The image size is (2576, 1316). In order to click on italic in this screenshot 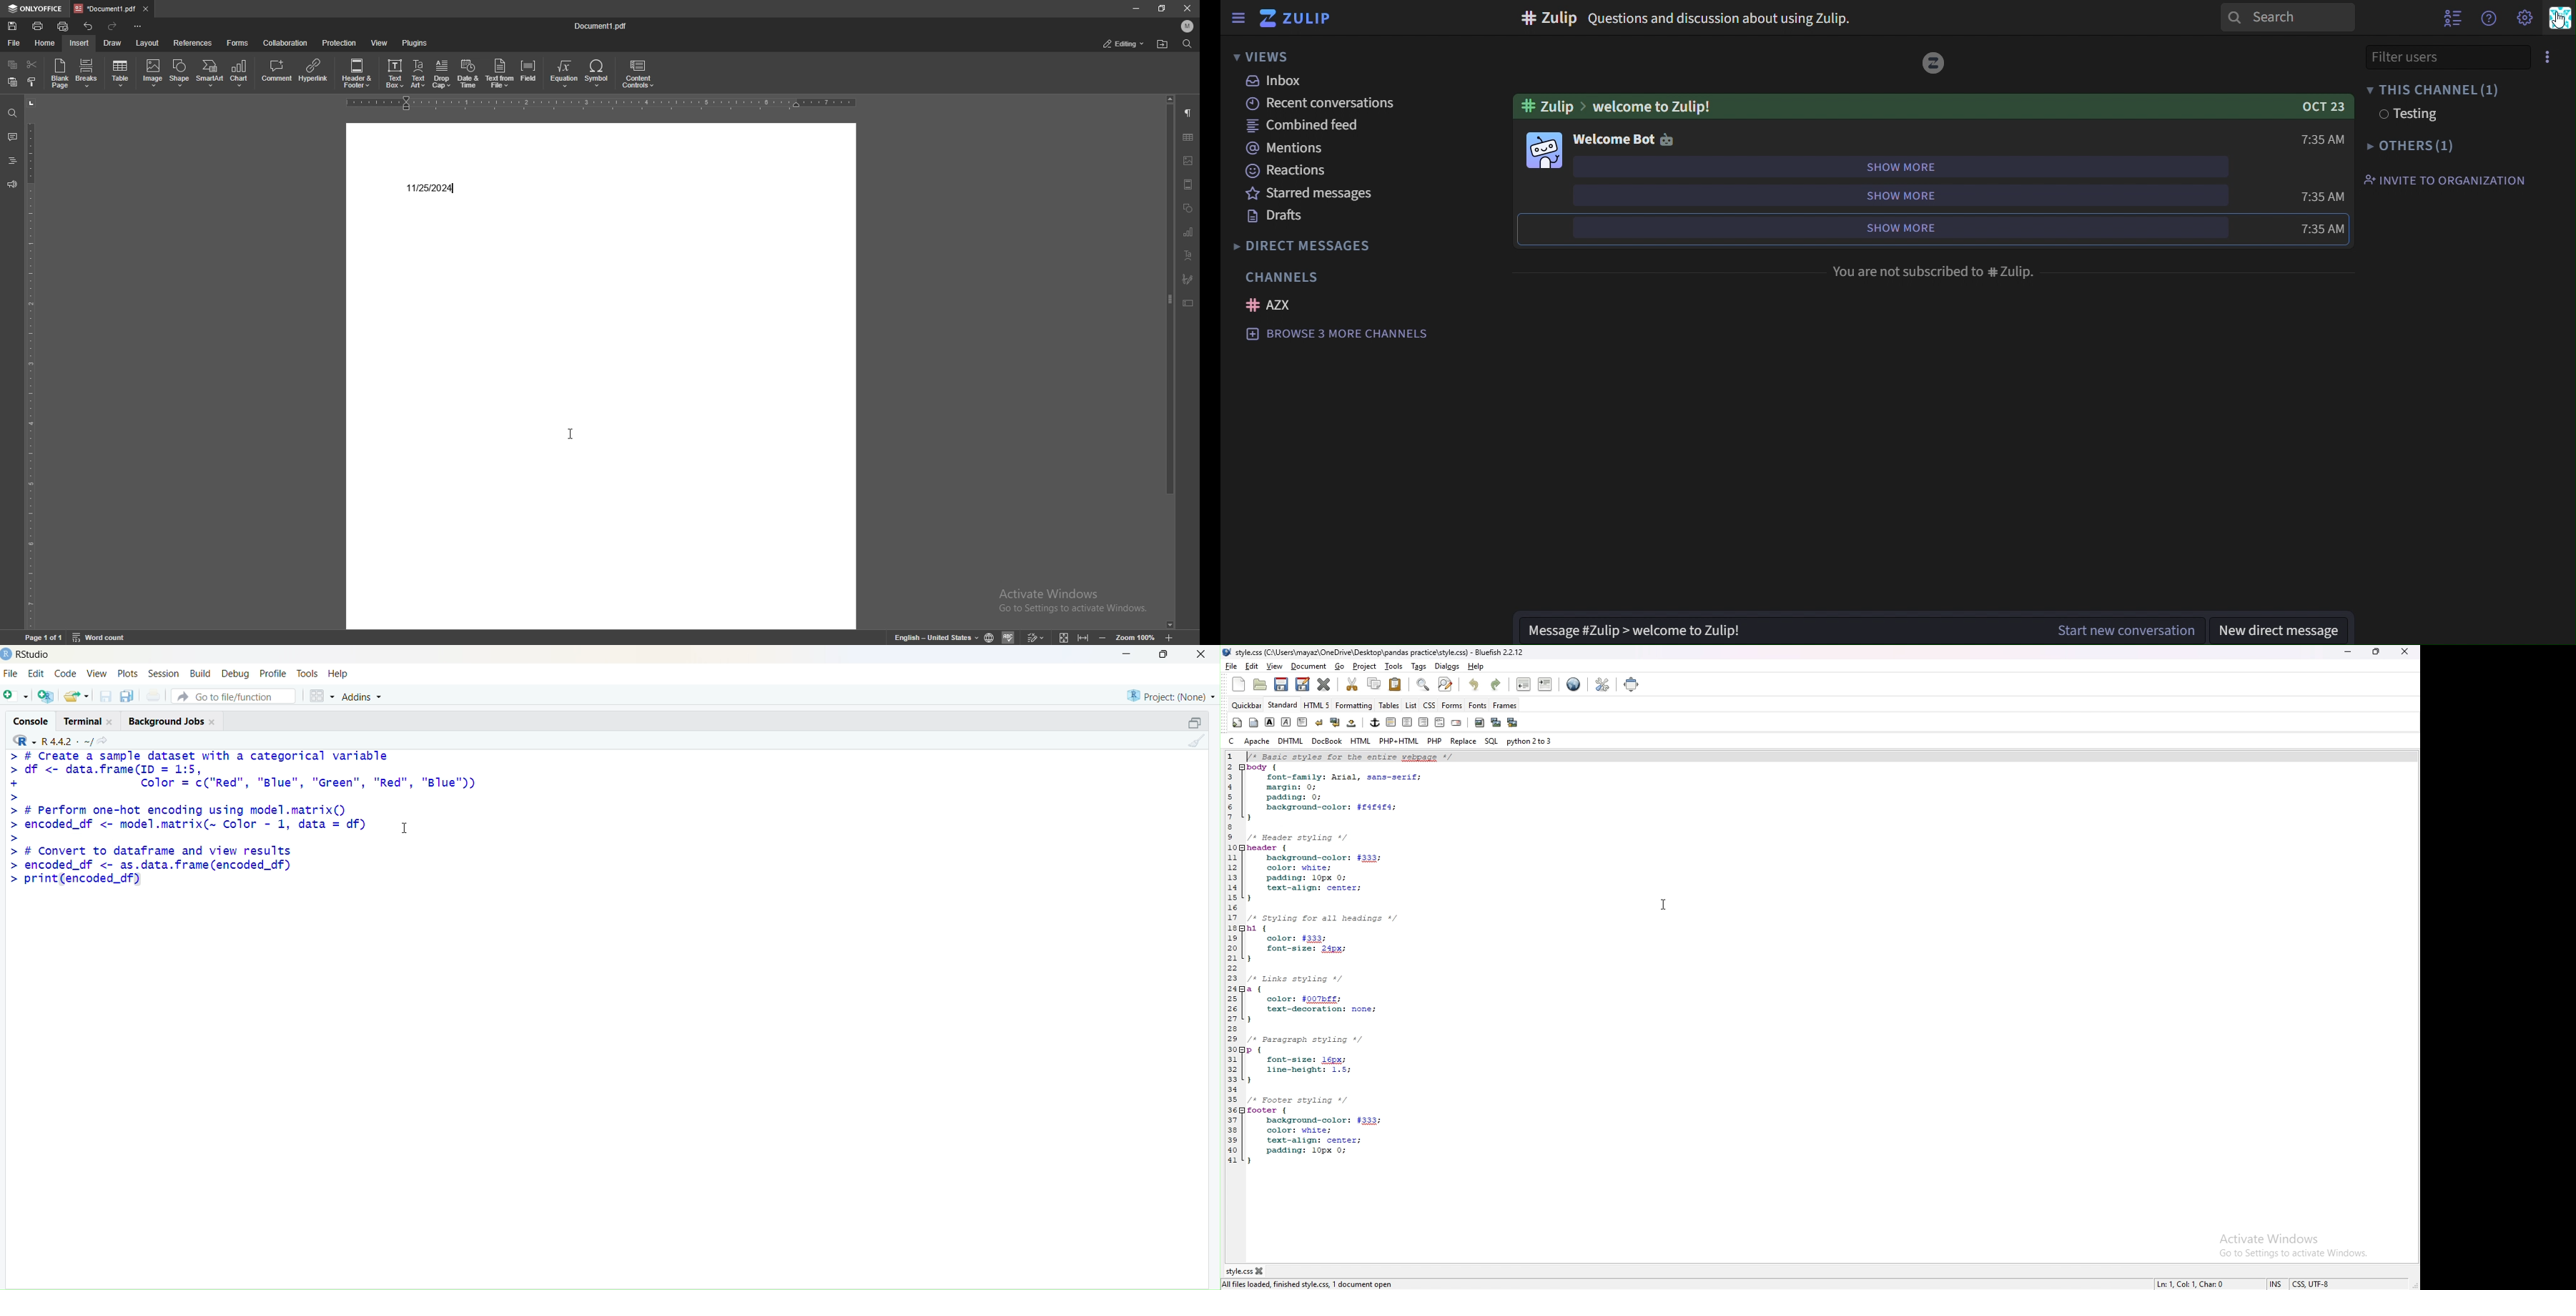, I will do `click(1287, 722)`.